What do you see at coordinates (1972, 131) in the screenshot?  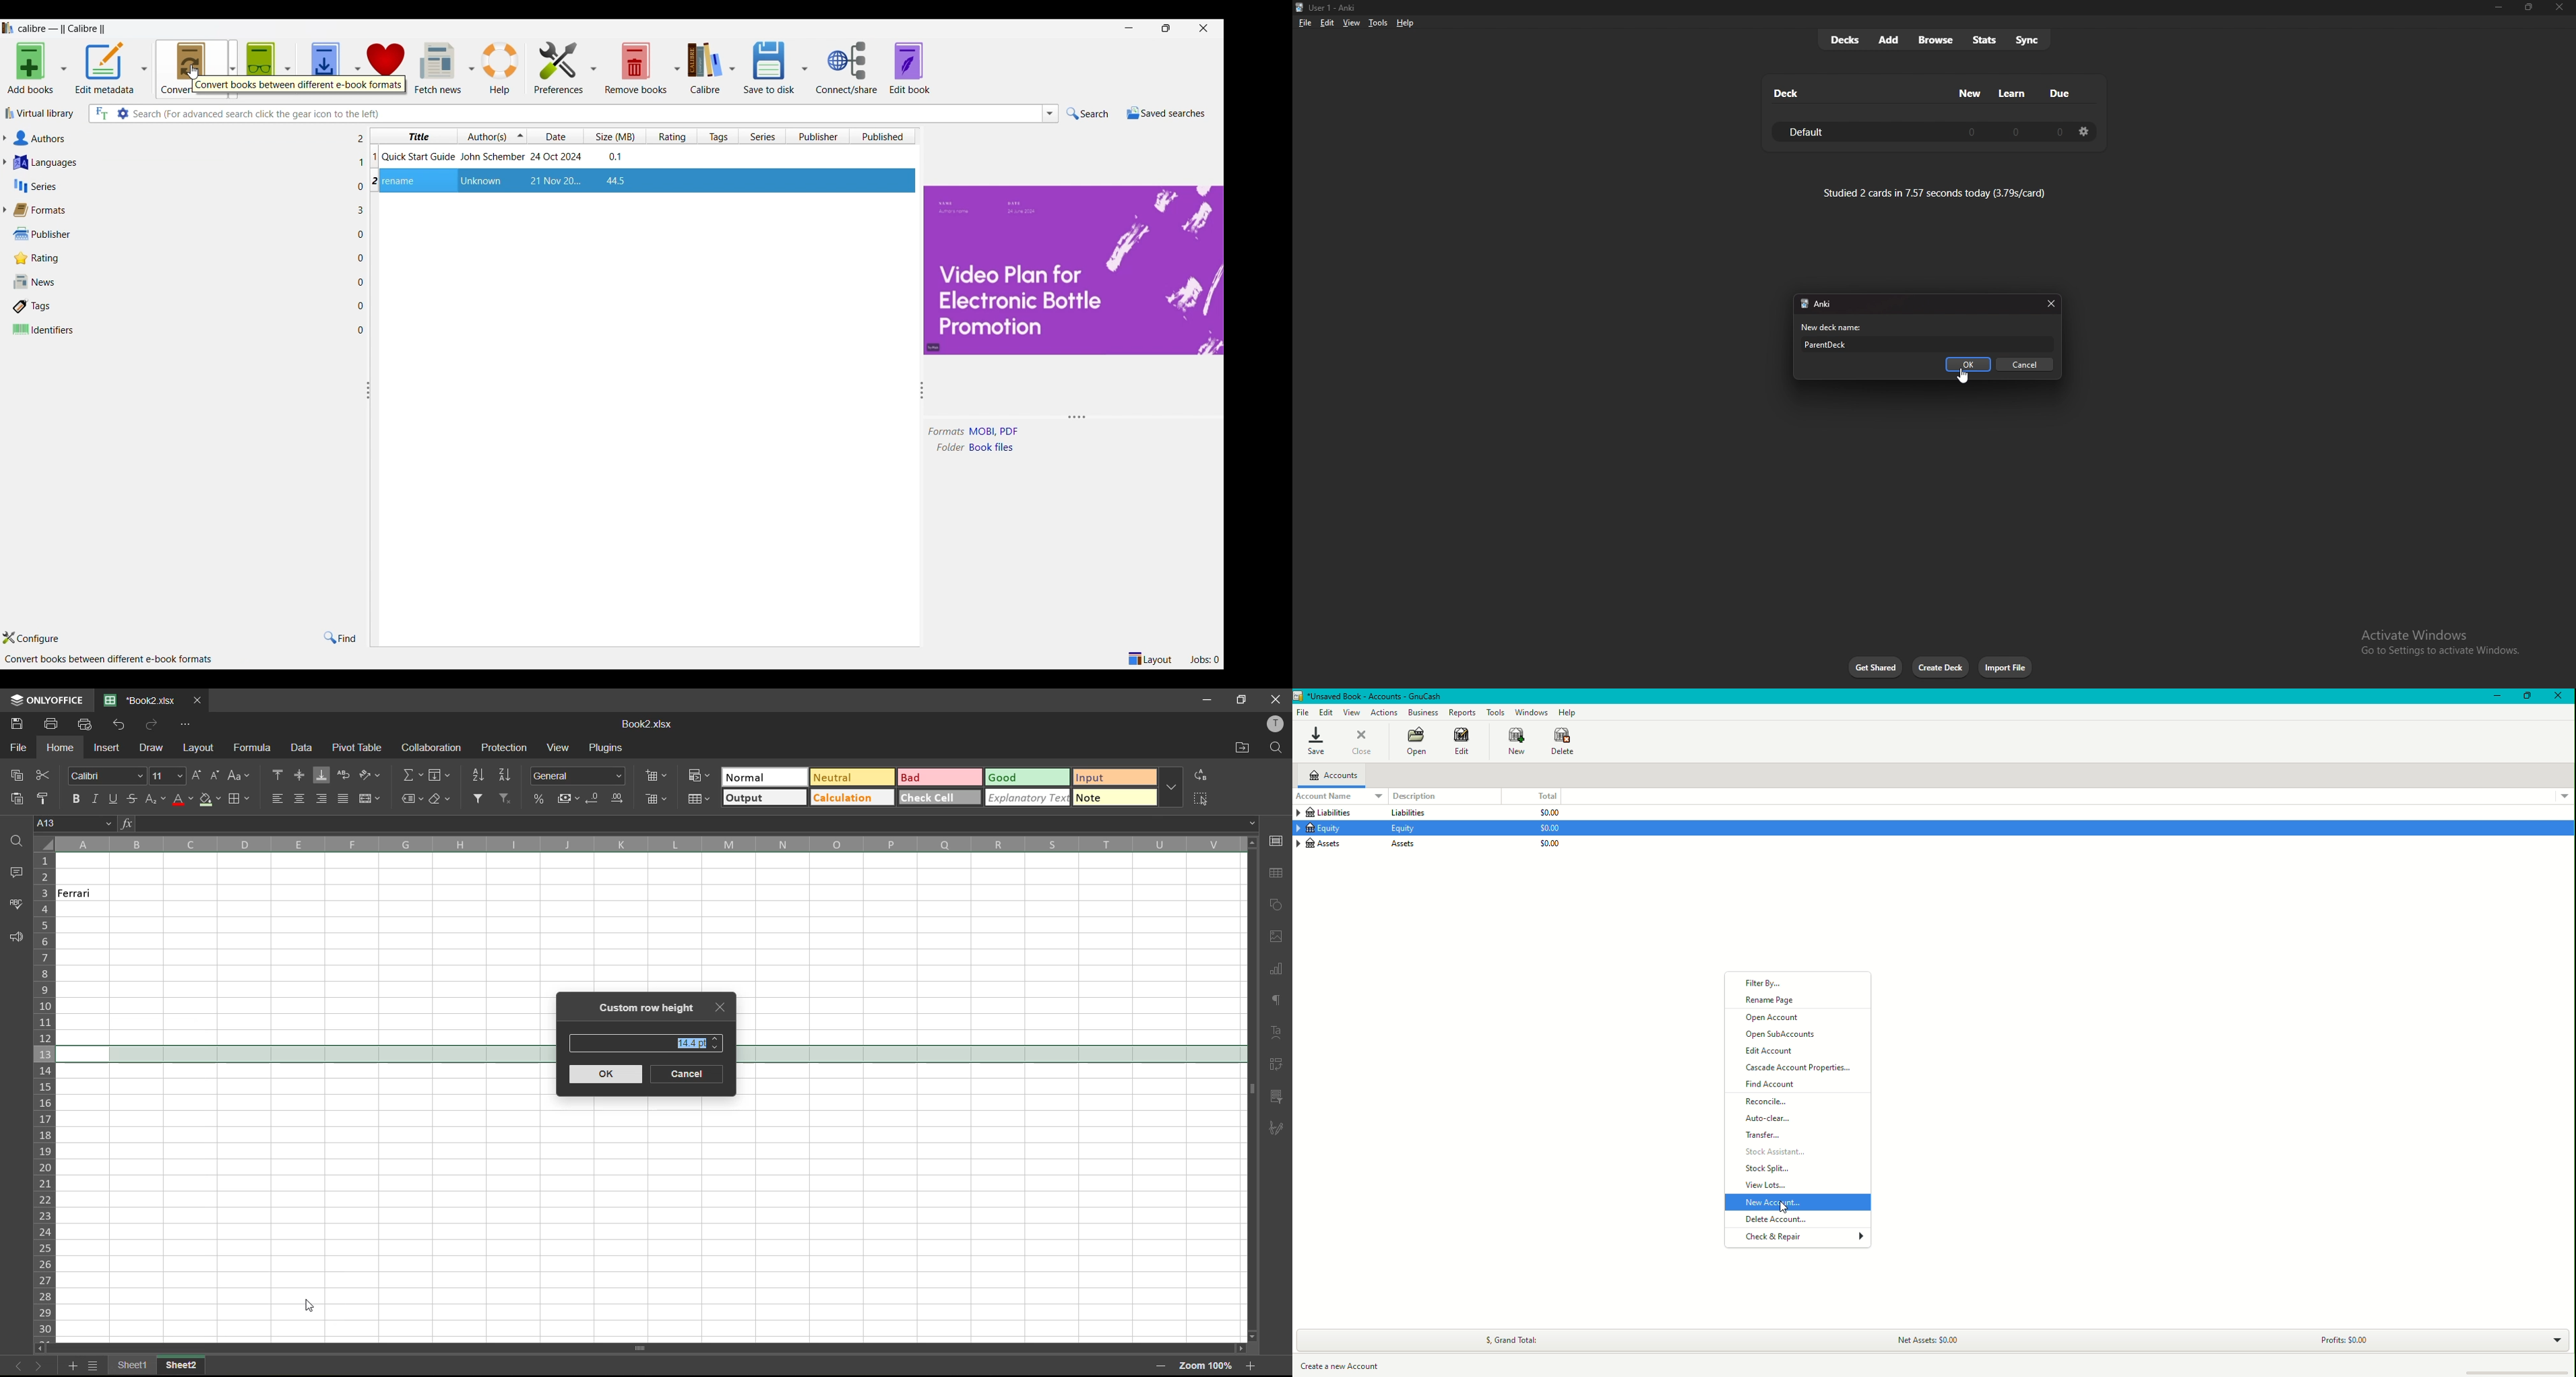 I see `0` at bounding box center [1972, 131].